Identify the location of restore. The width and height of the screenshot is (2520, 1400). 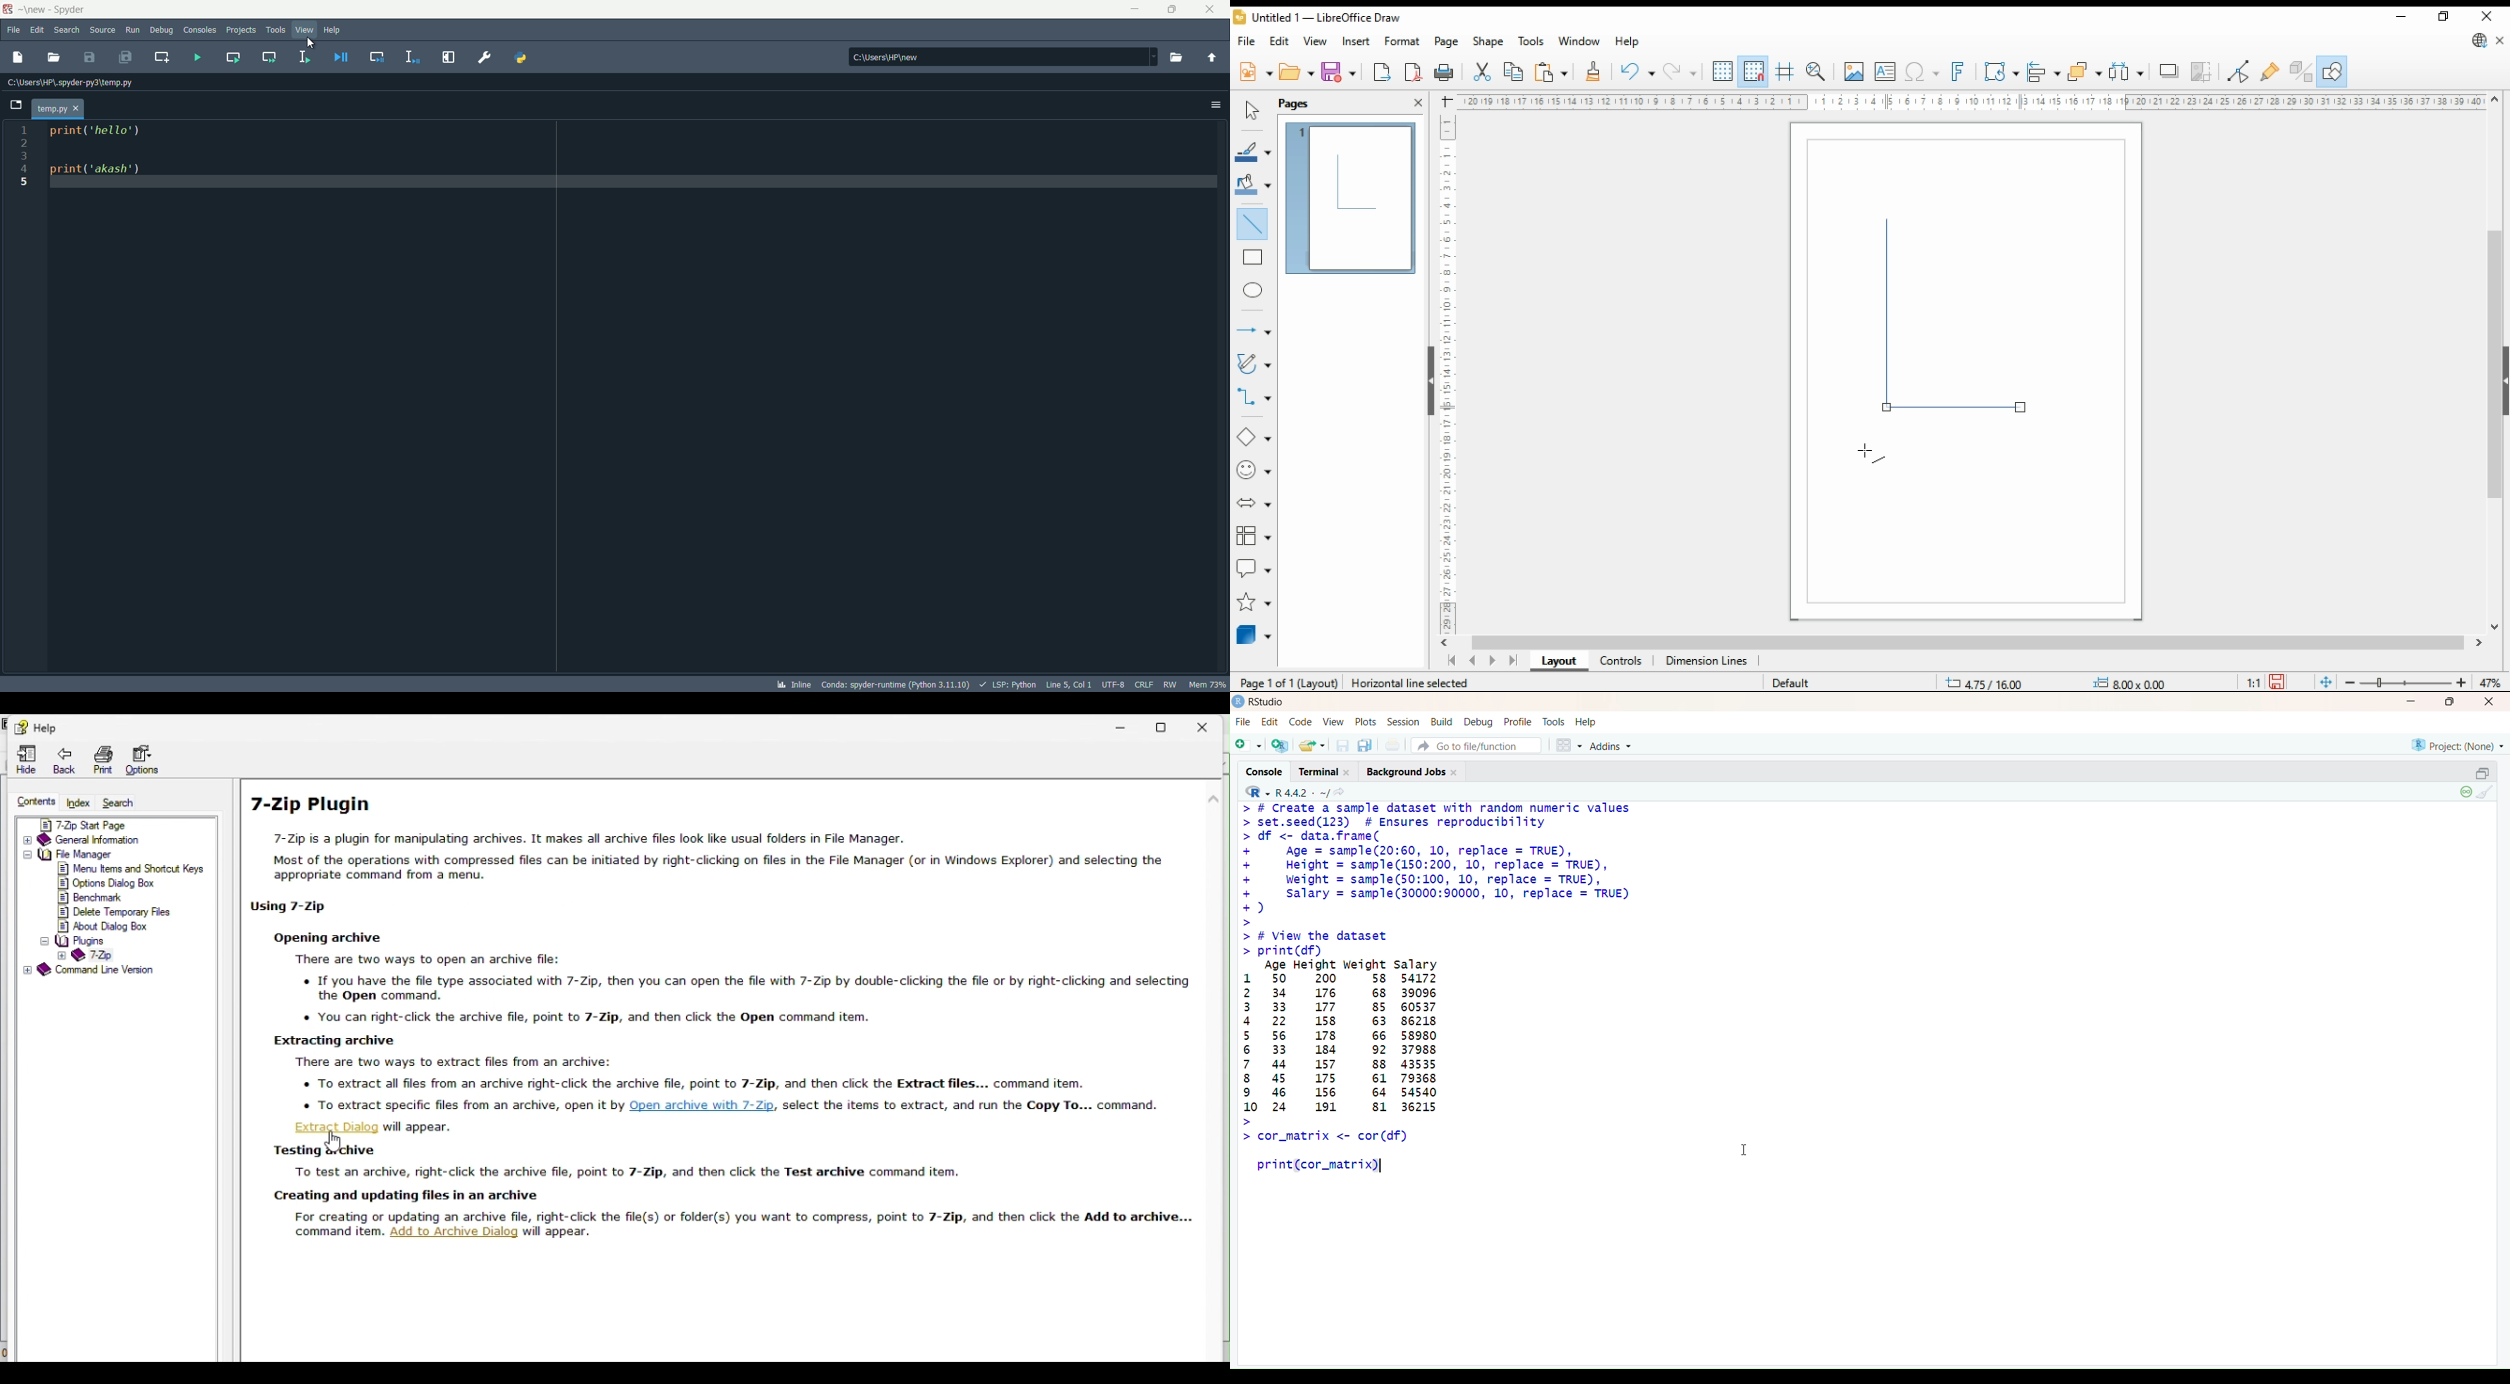
(2446, 16).